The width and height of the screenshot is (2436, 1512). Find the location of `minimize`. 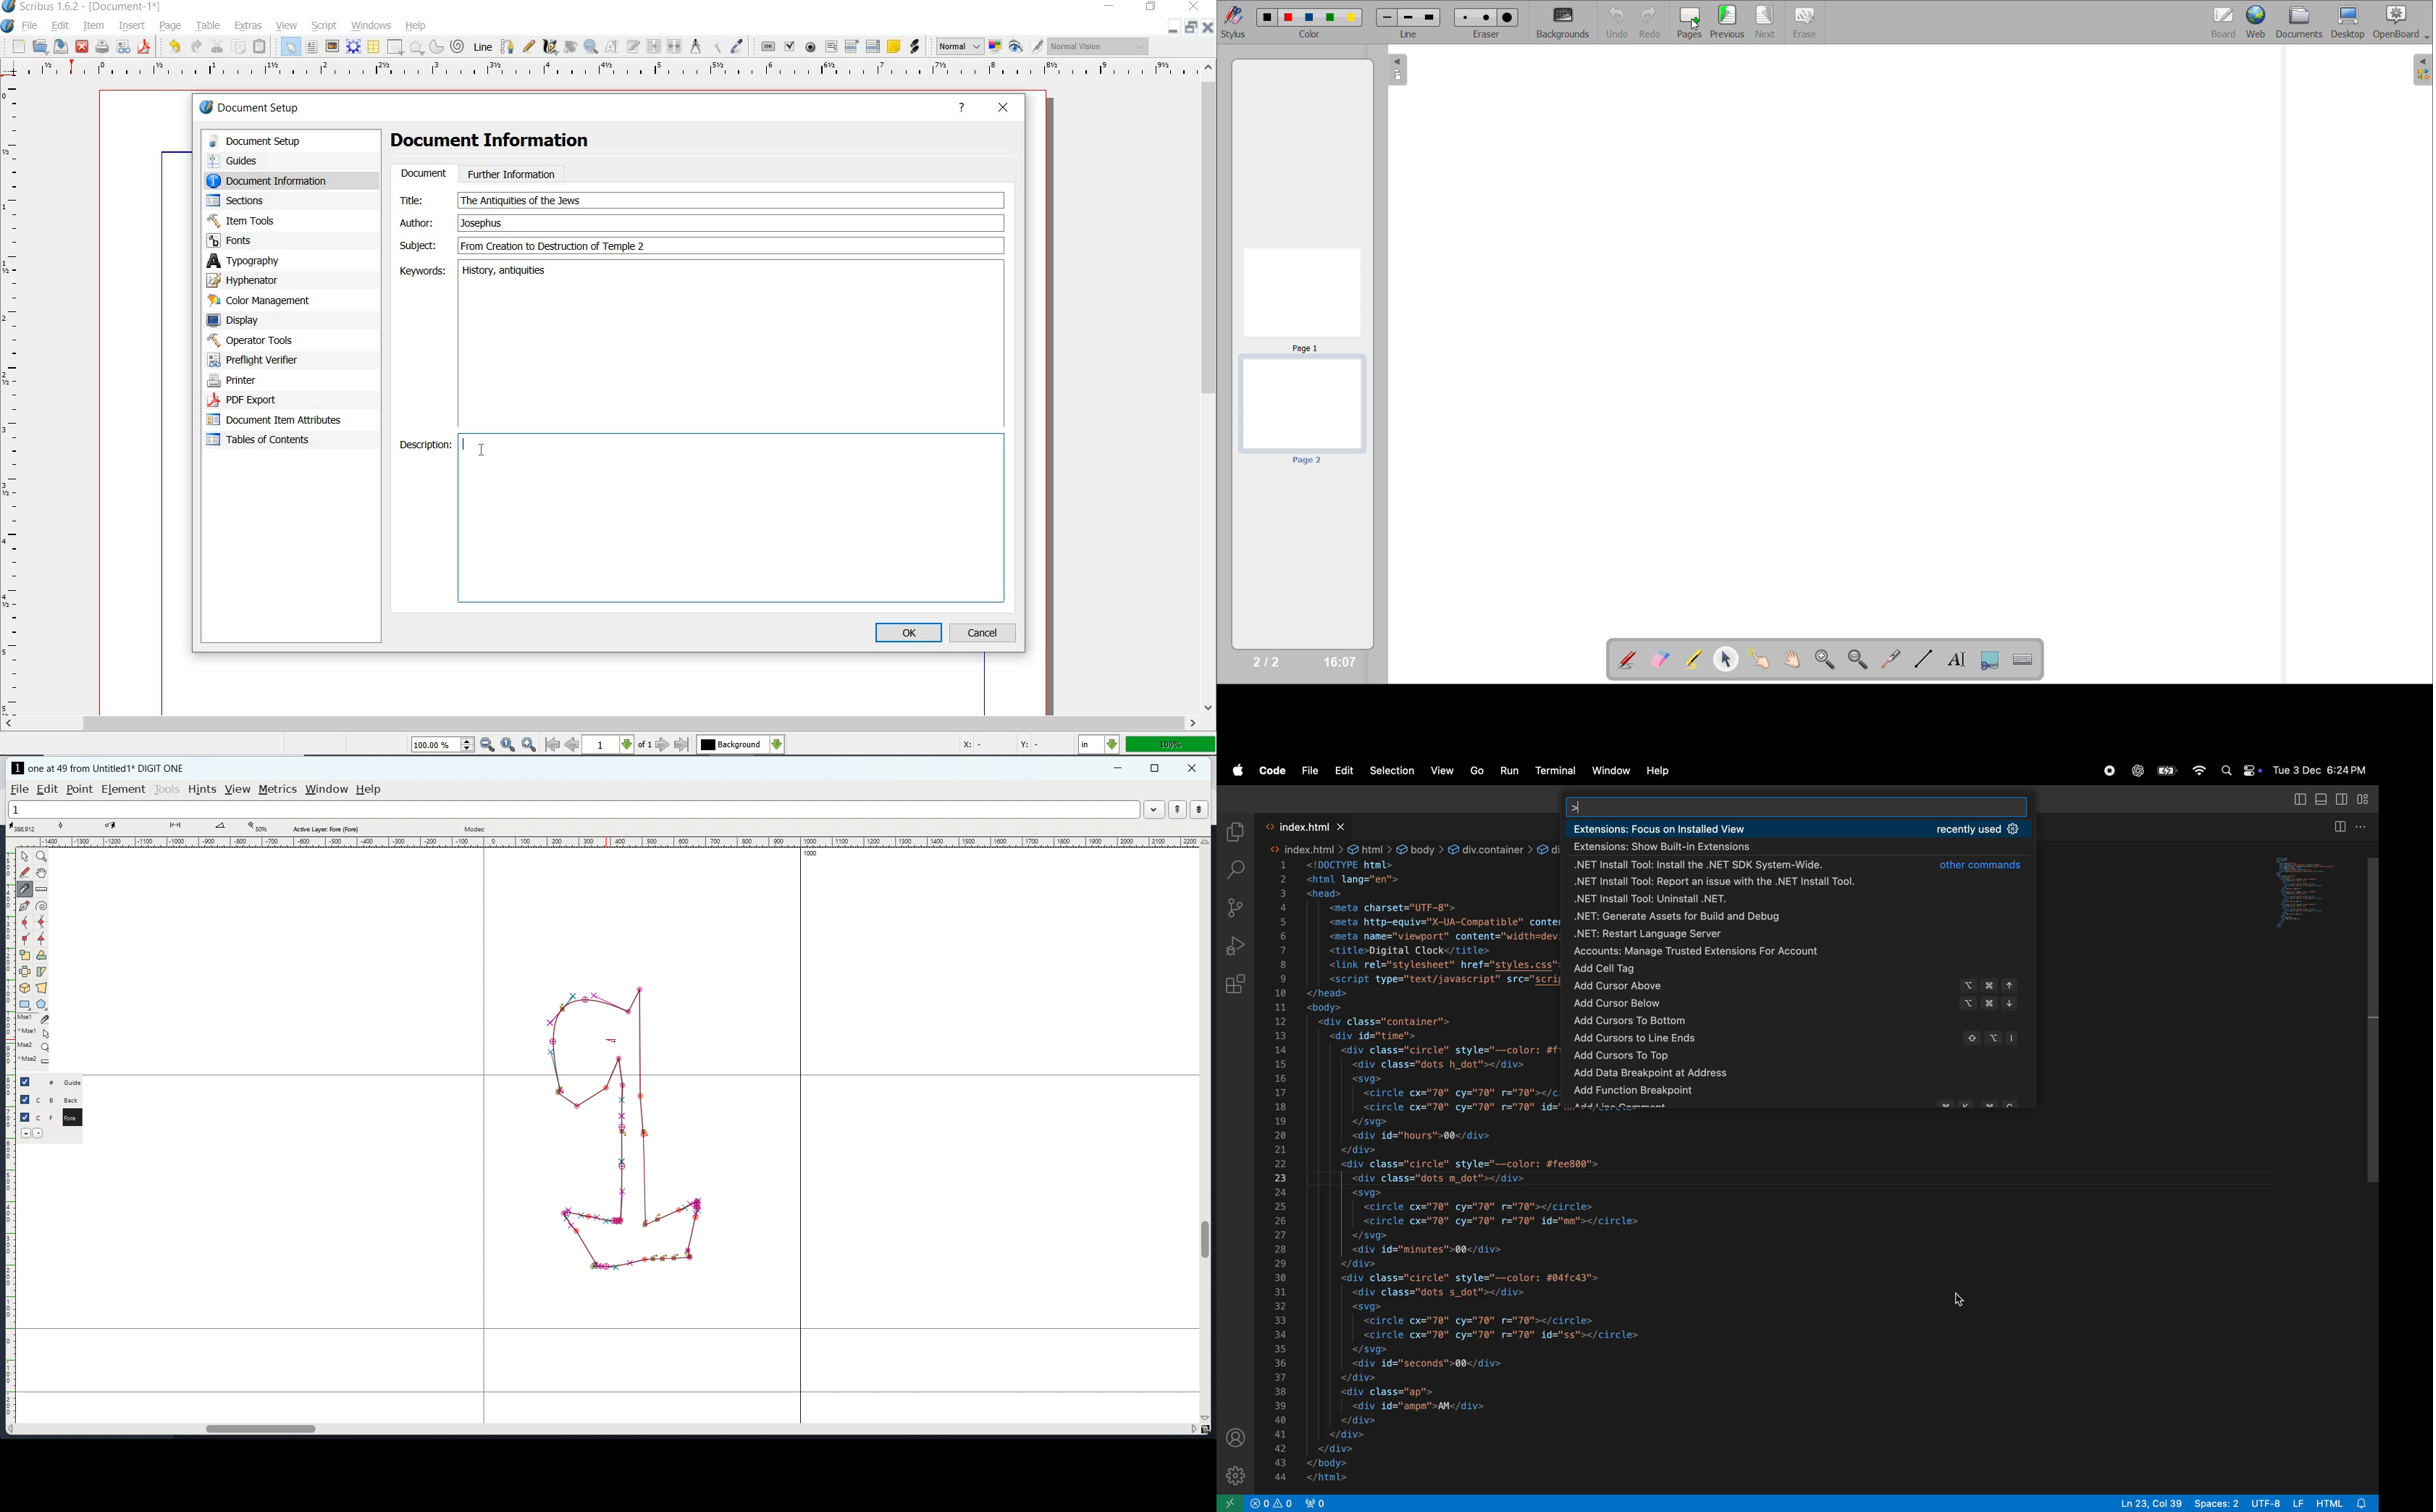

minimize is located at coordinates (1108, 7).